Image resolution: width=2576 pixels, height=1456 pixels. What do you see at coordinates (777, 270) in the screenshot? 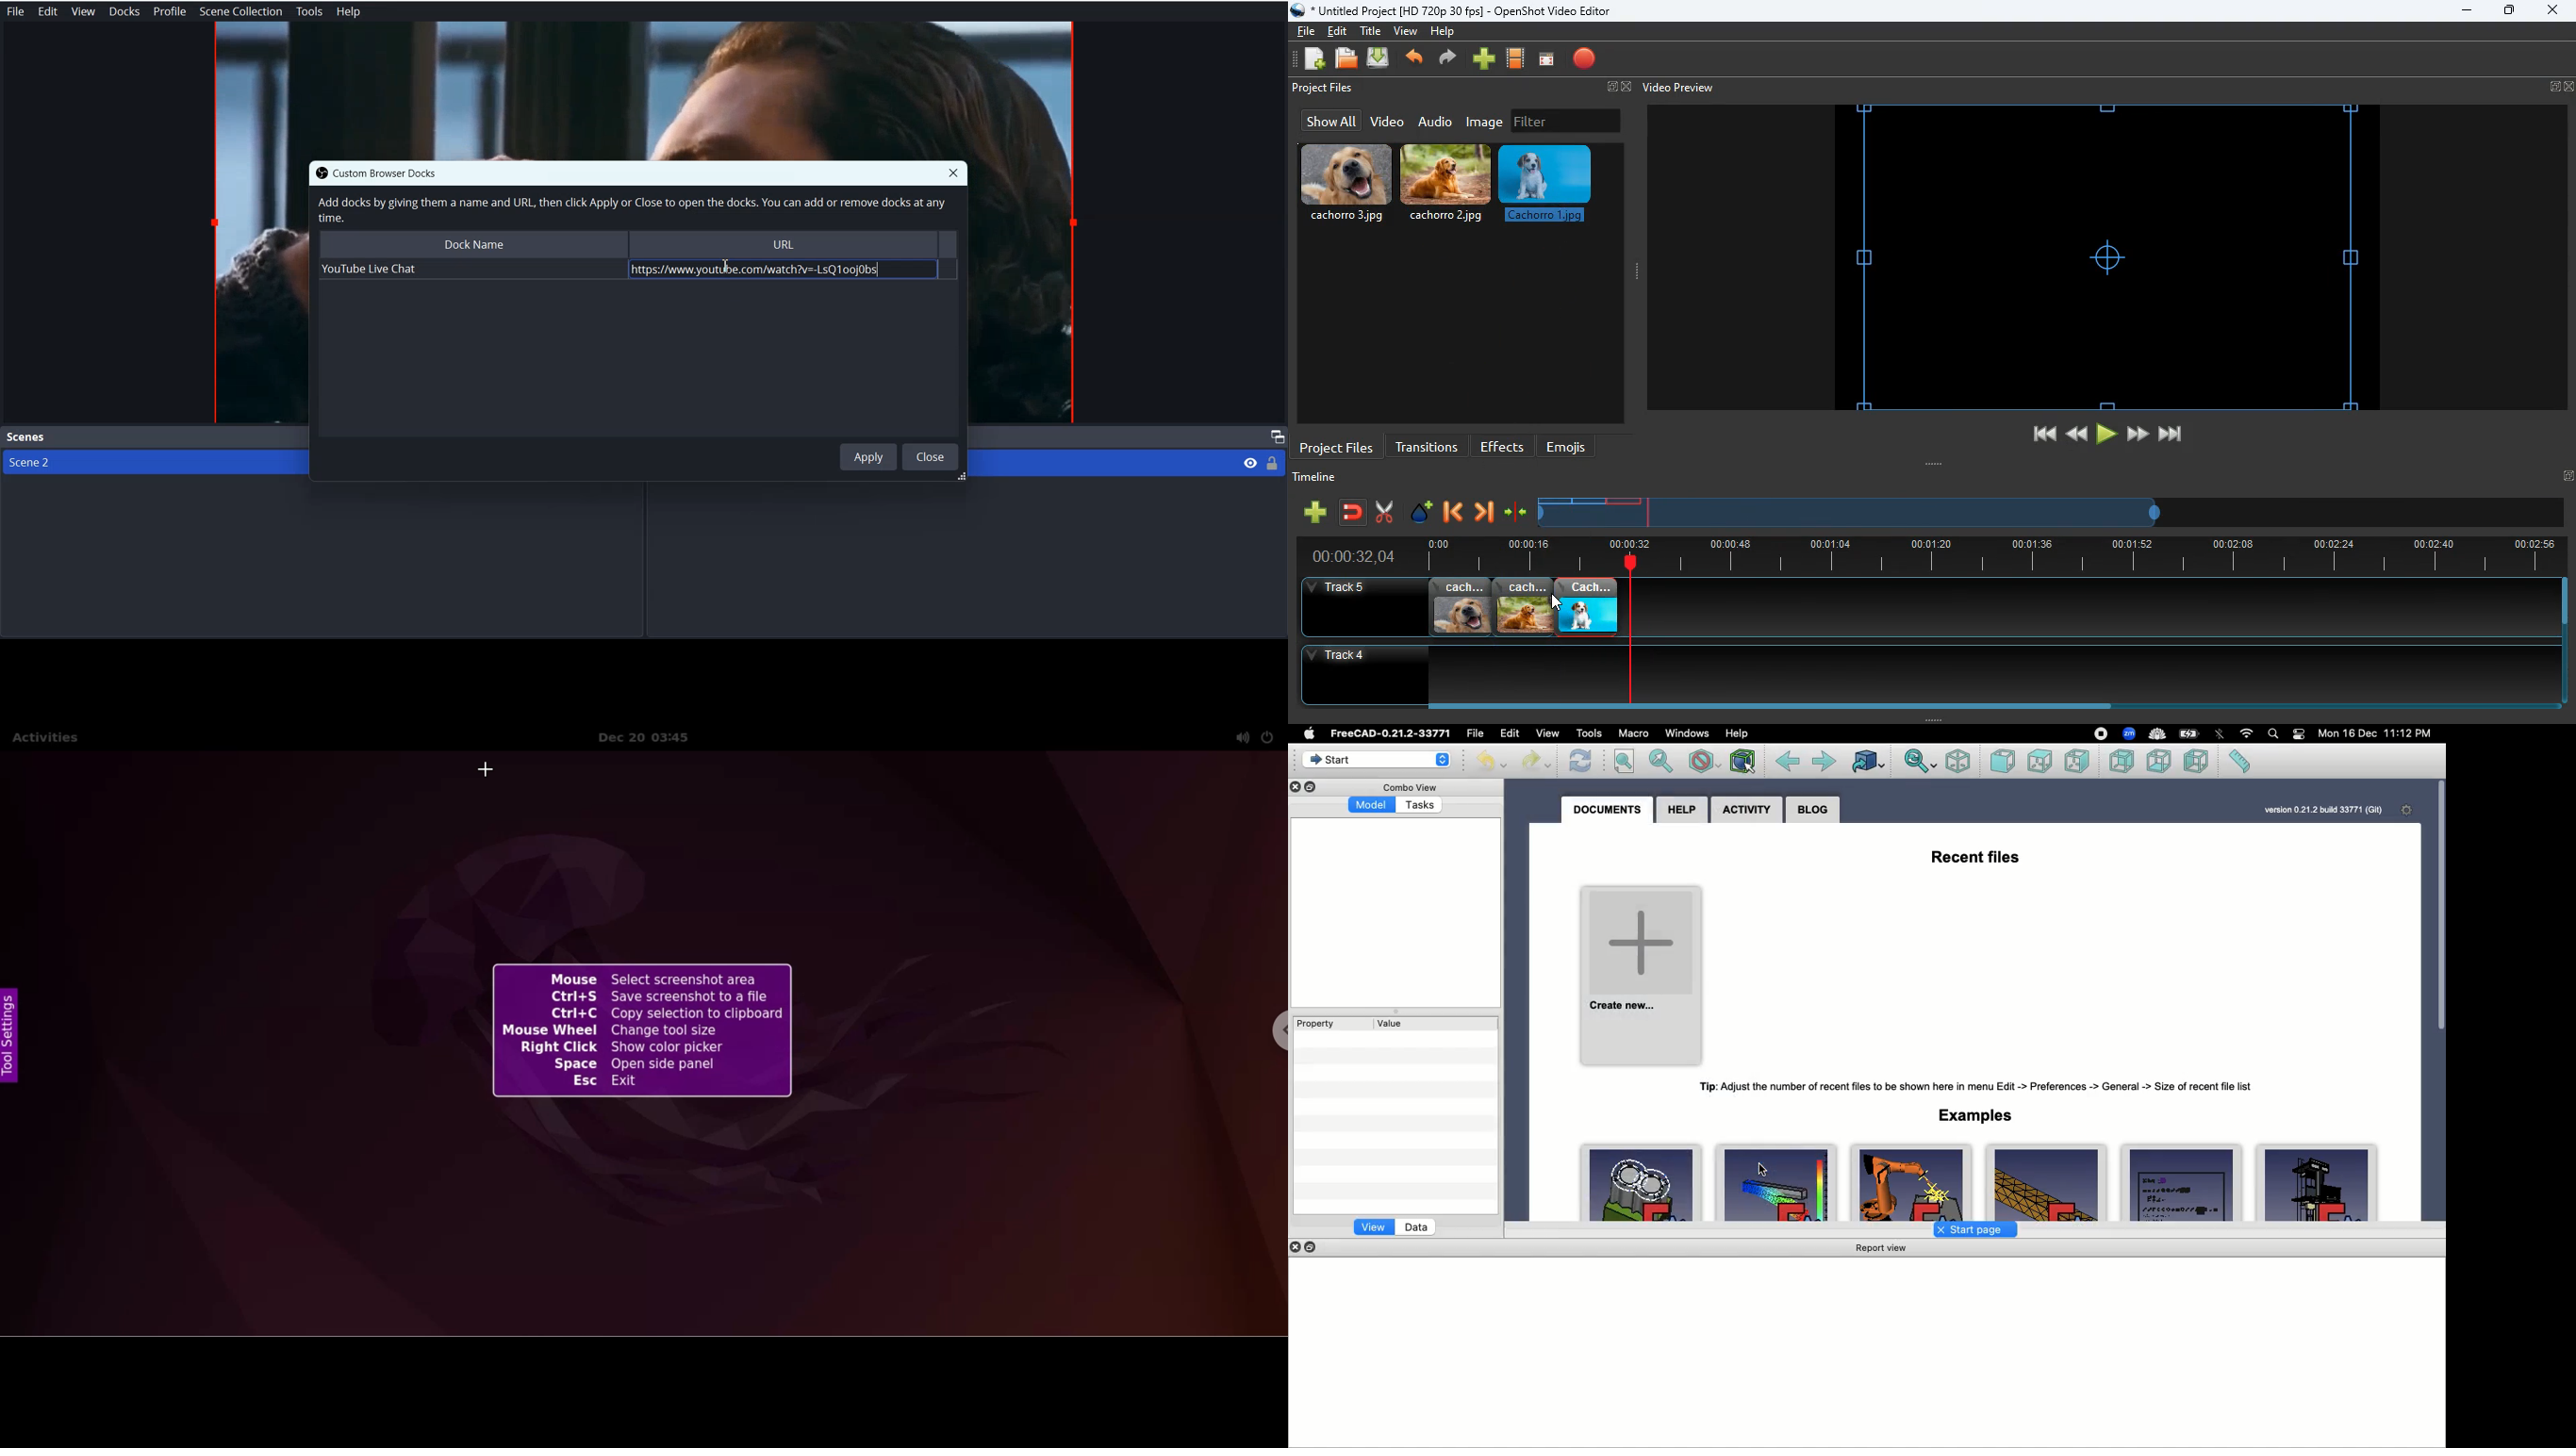
I see `https://www.youtube.com/watch?v=-sQ100j0bs]|` at bounding box center [777, 270].